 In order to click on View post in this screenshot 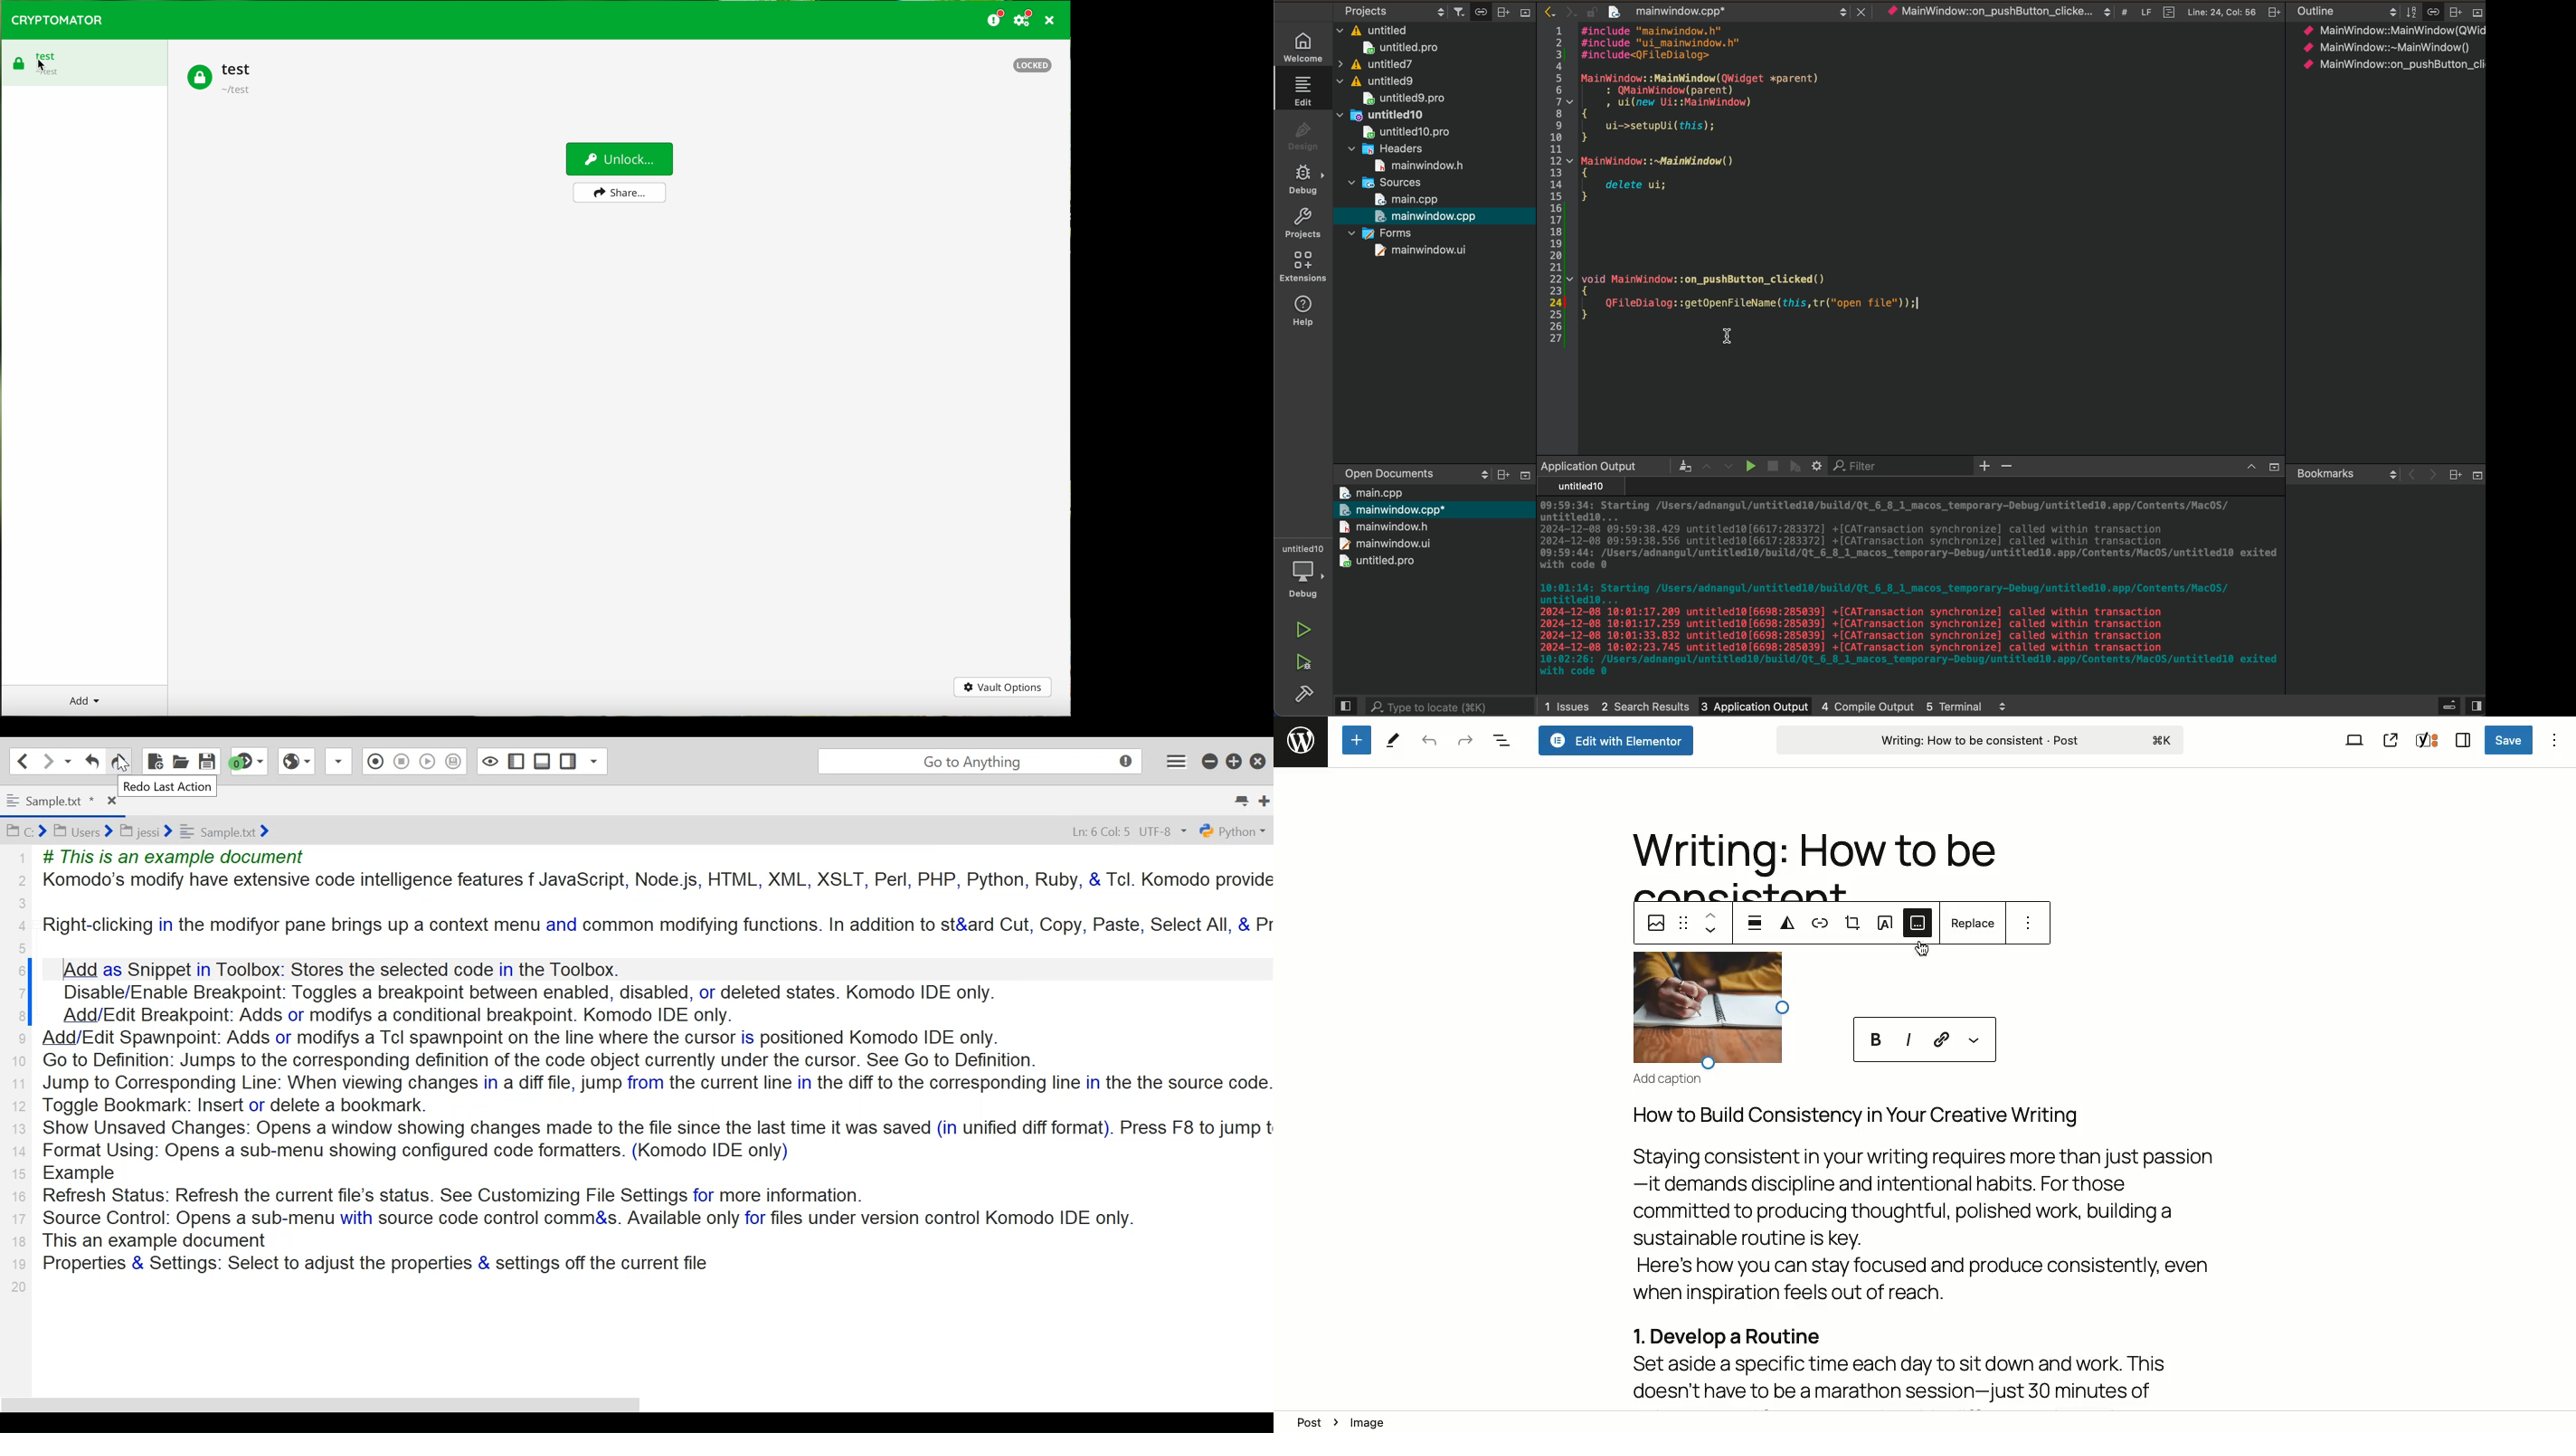, I will do `click(2391, 741)`.